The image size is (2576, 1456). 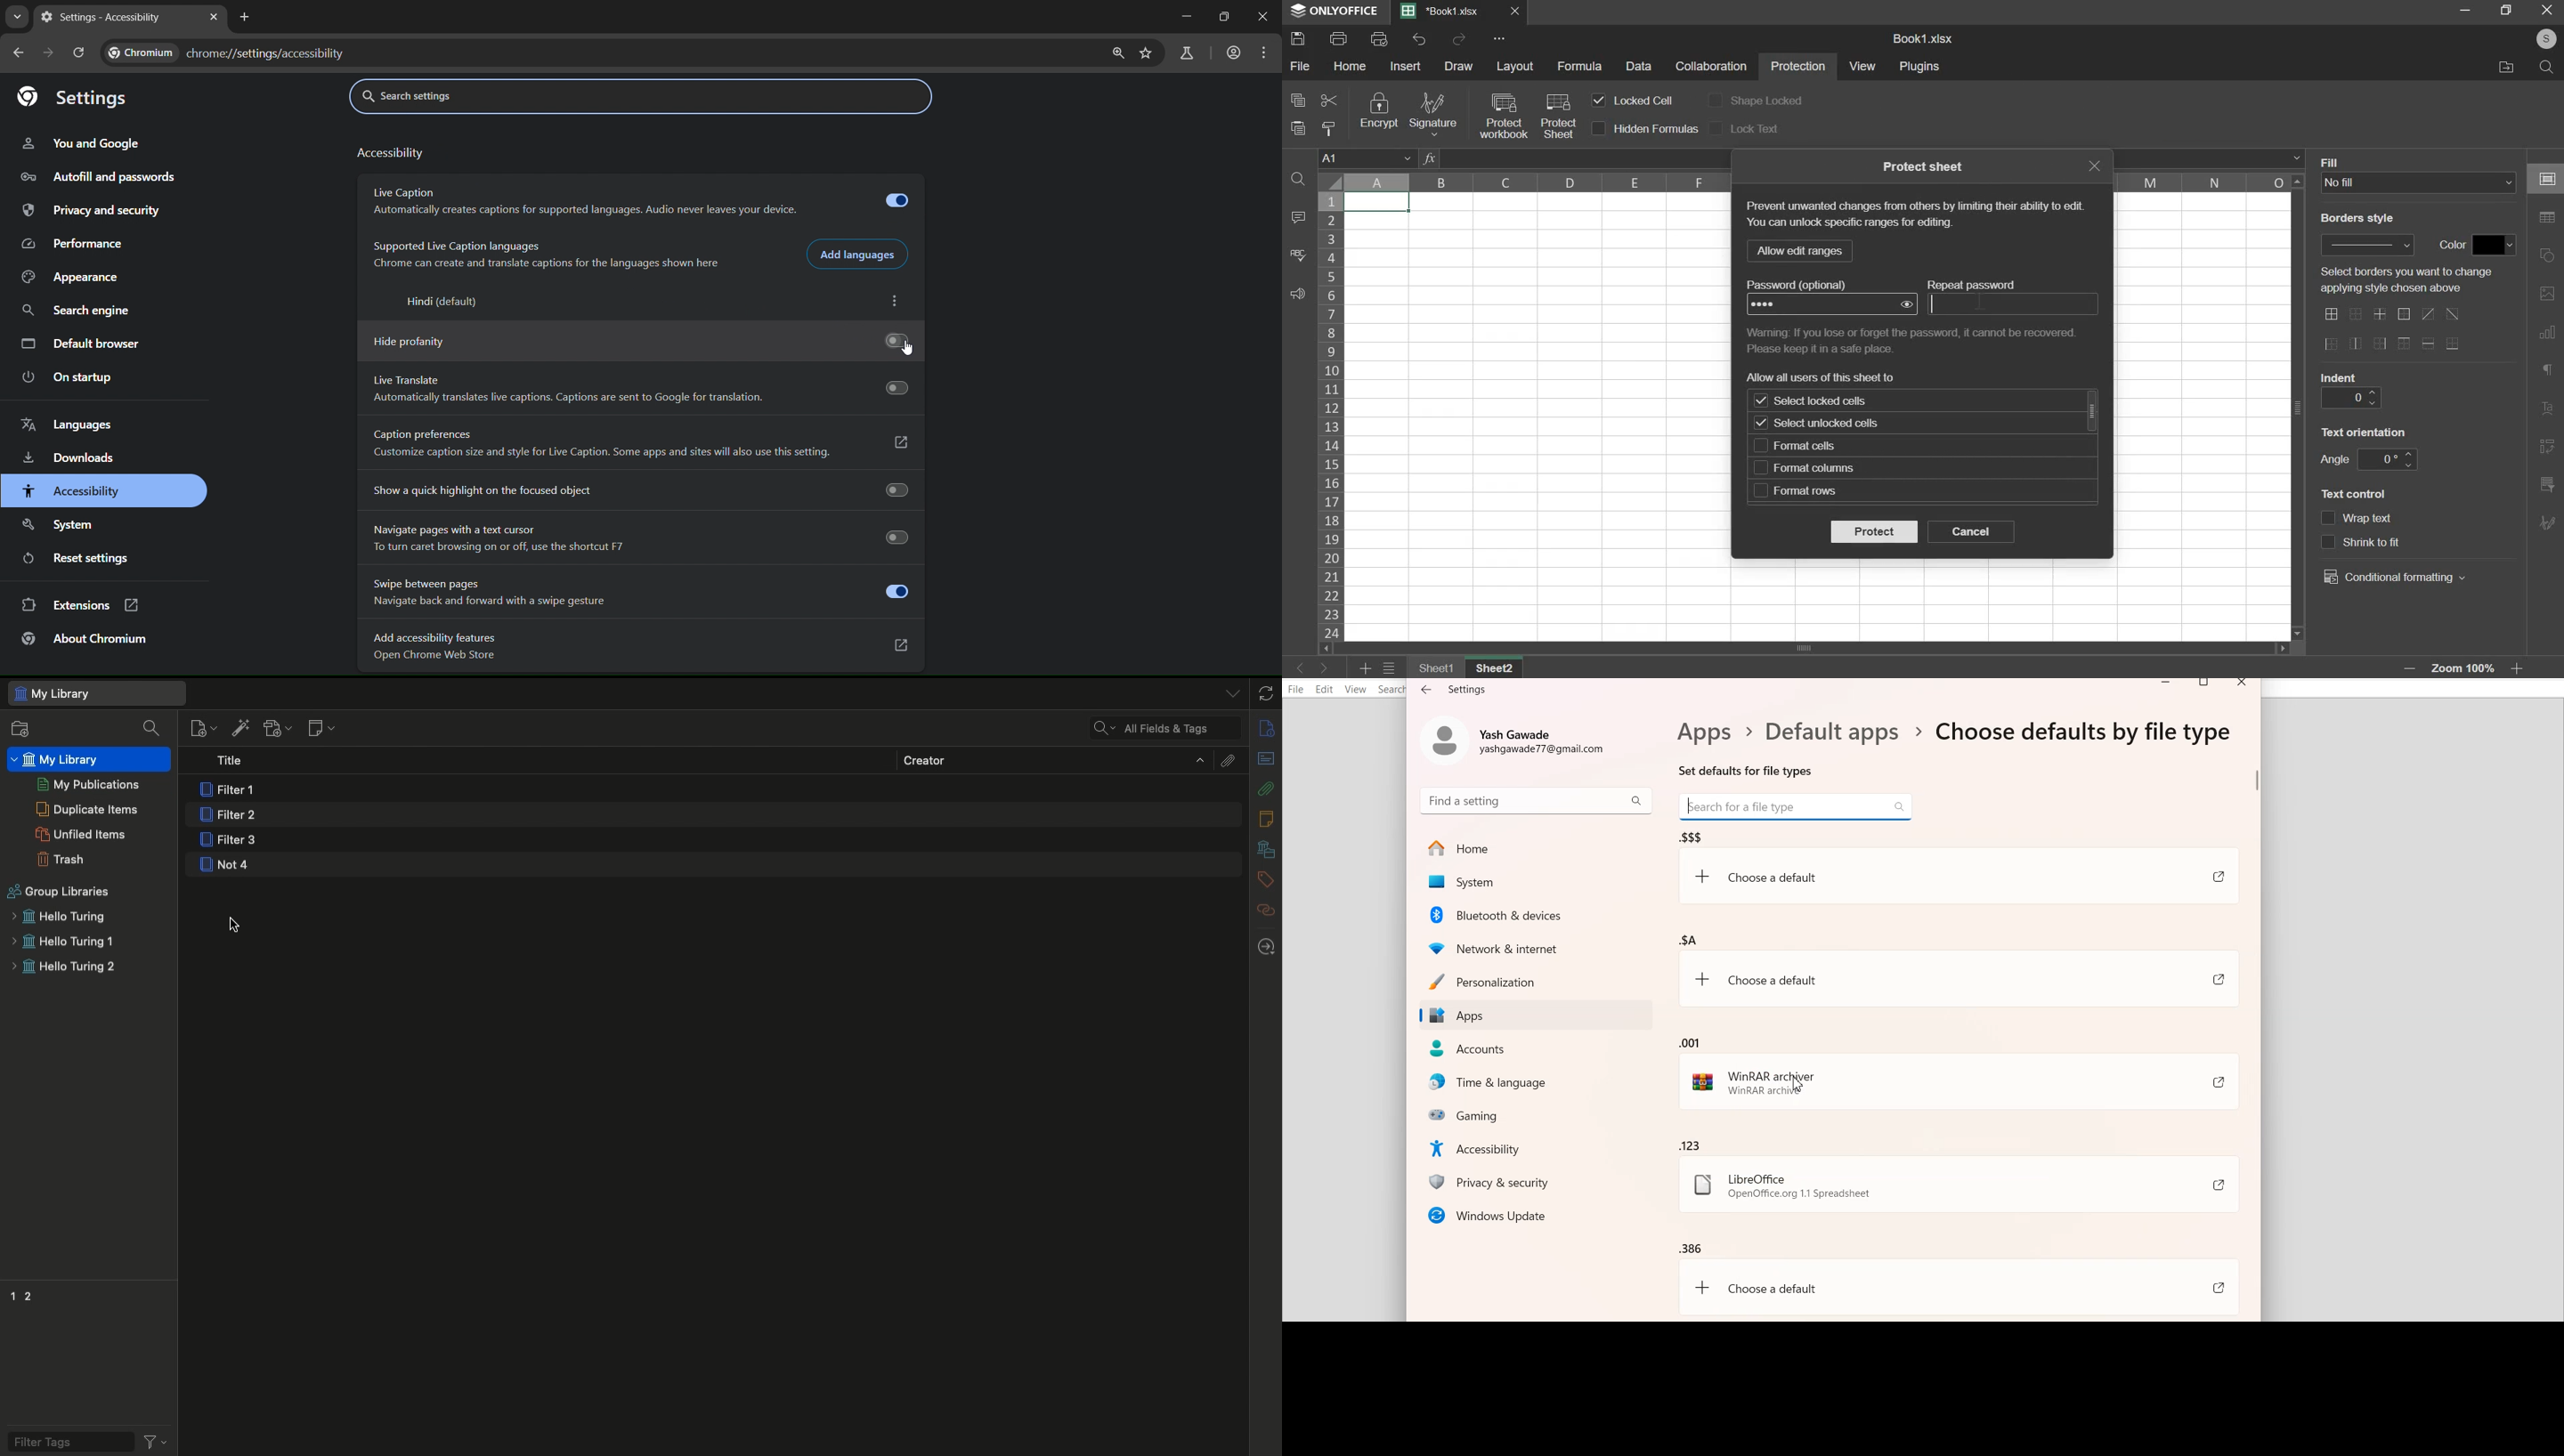 What do you see at coordinates (1761, 491) in the screenshot?
I see `checkbox` at bounding box center [1761, 491].